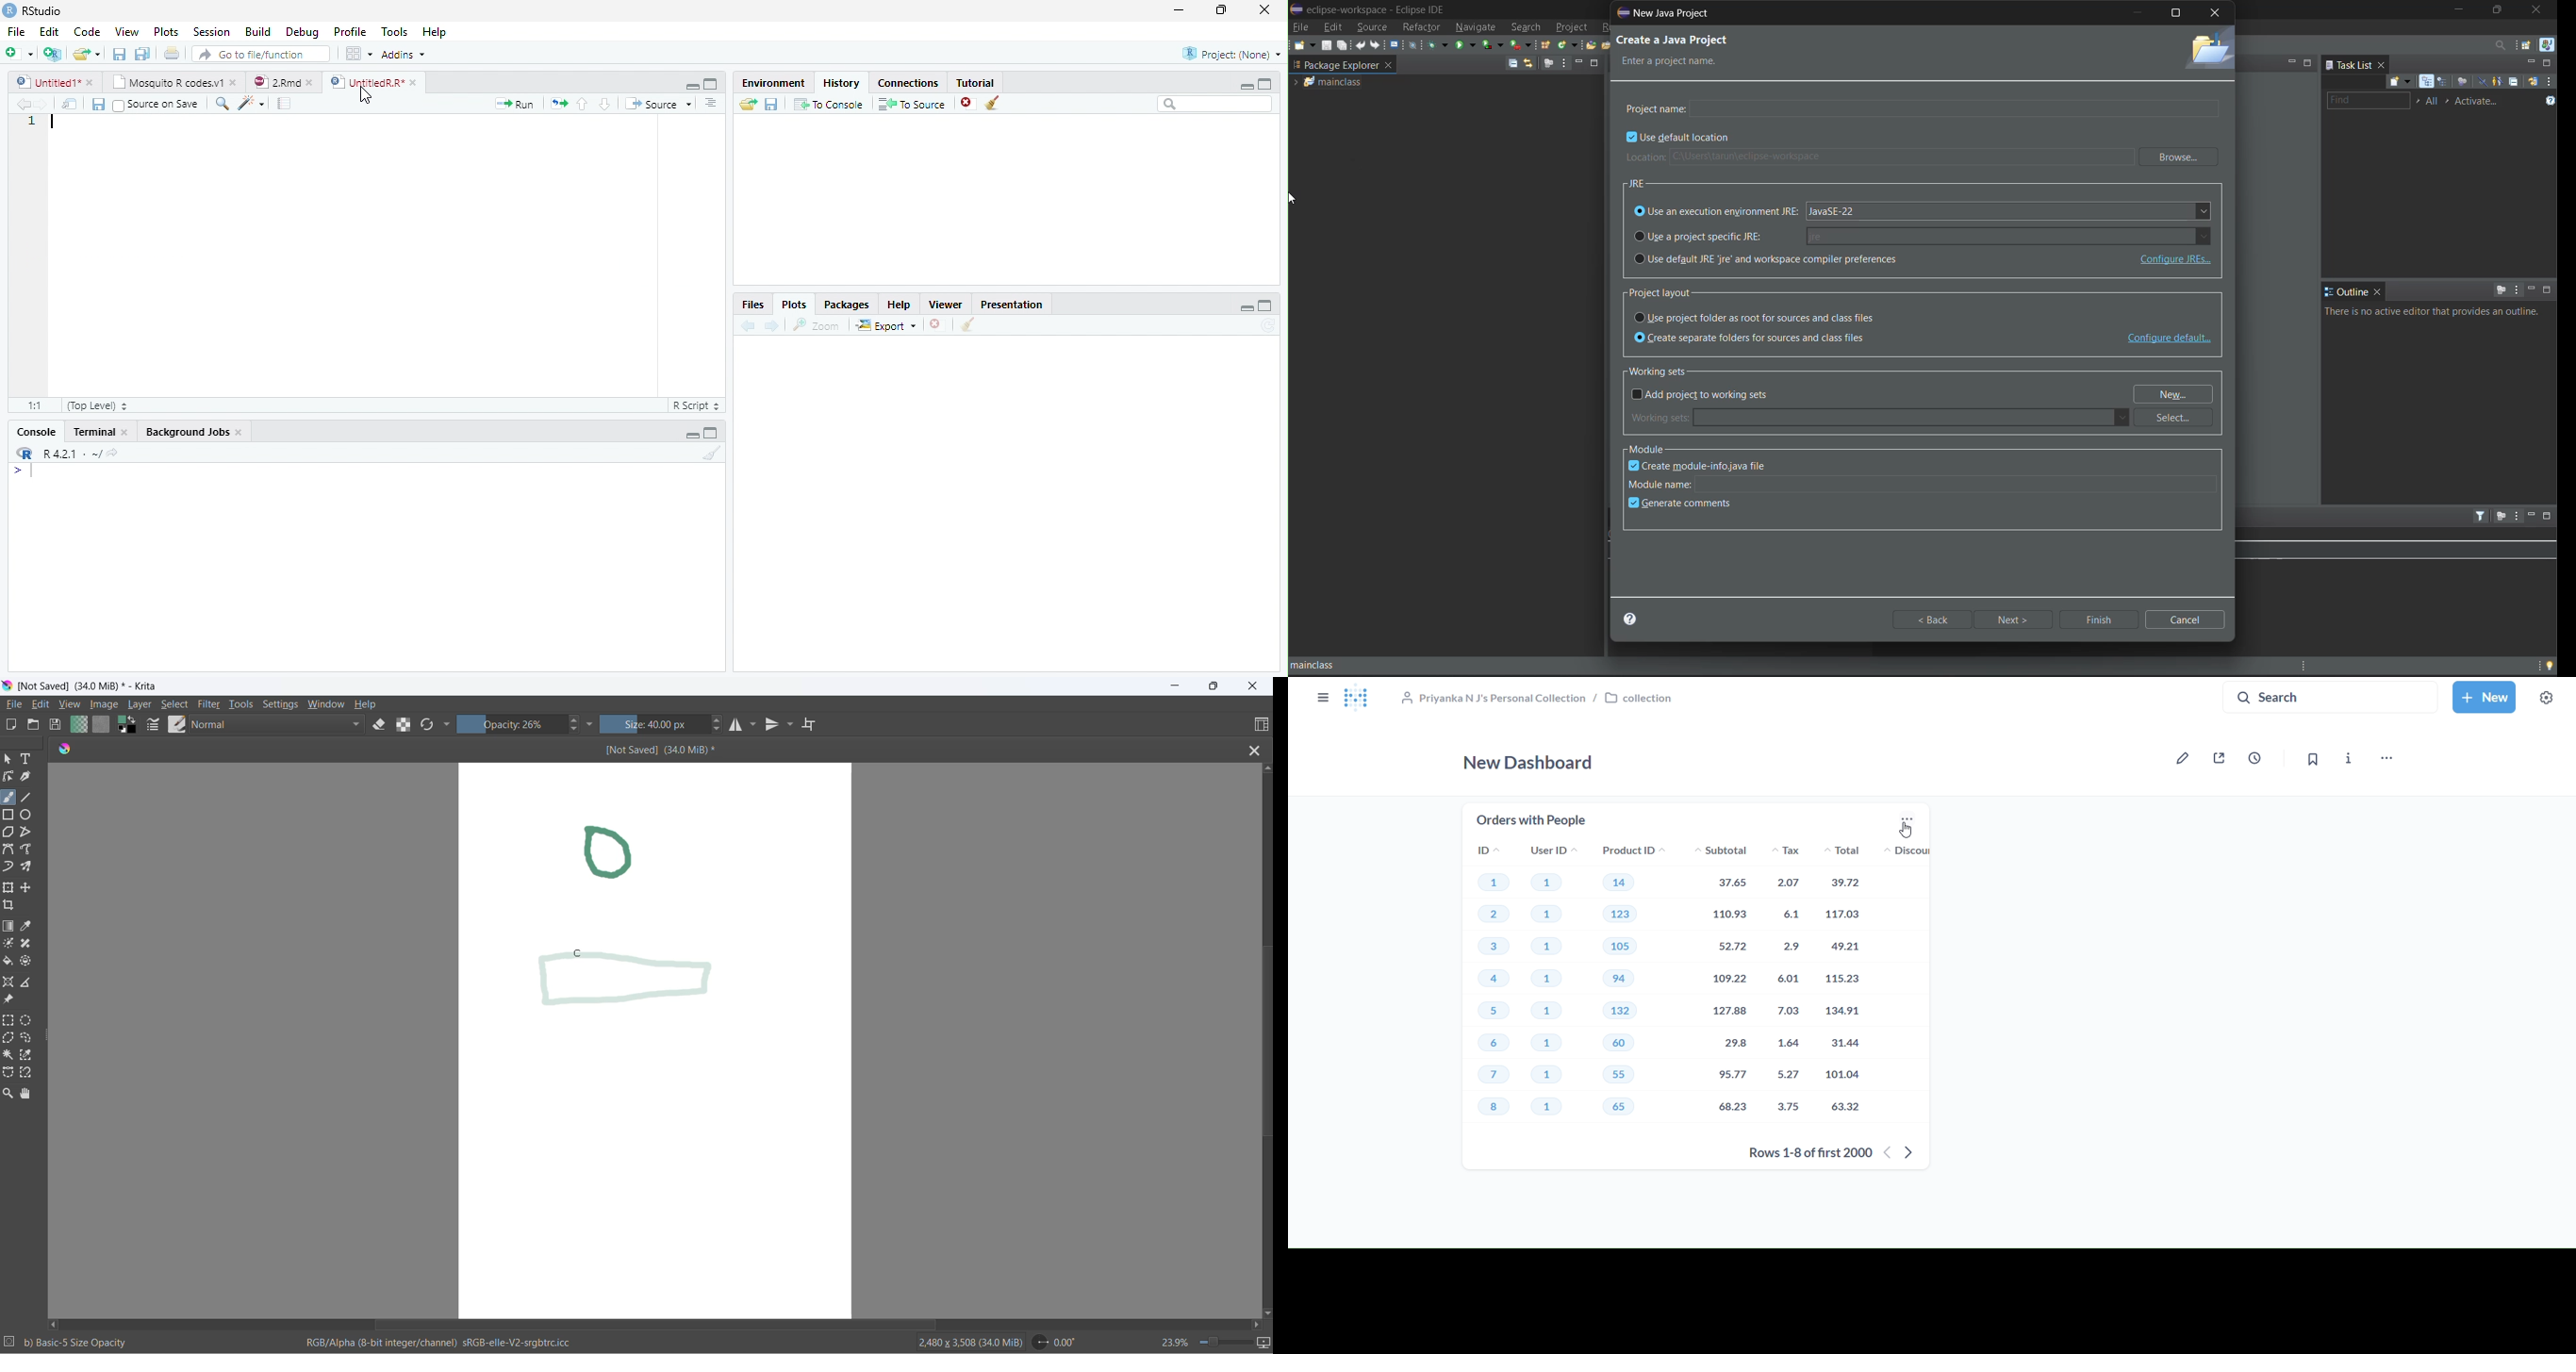 This screenshot has width=2576, height=1372. Describe the element at coordinates (211, 31) in the screenshot. I see `Session` at that location.